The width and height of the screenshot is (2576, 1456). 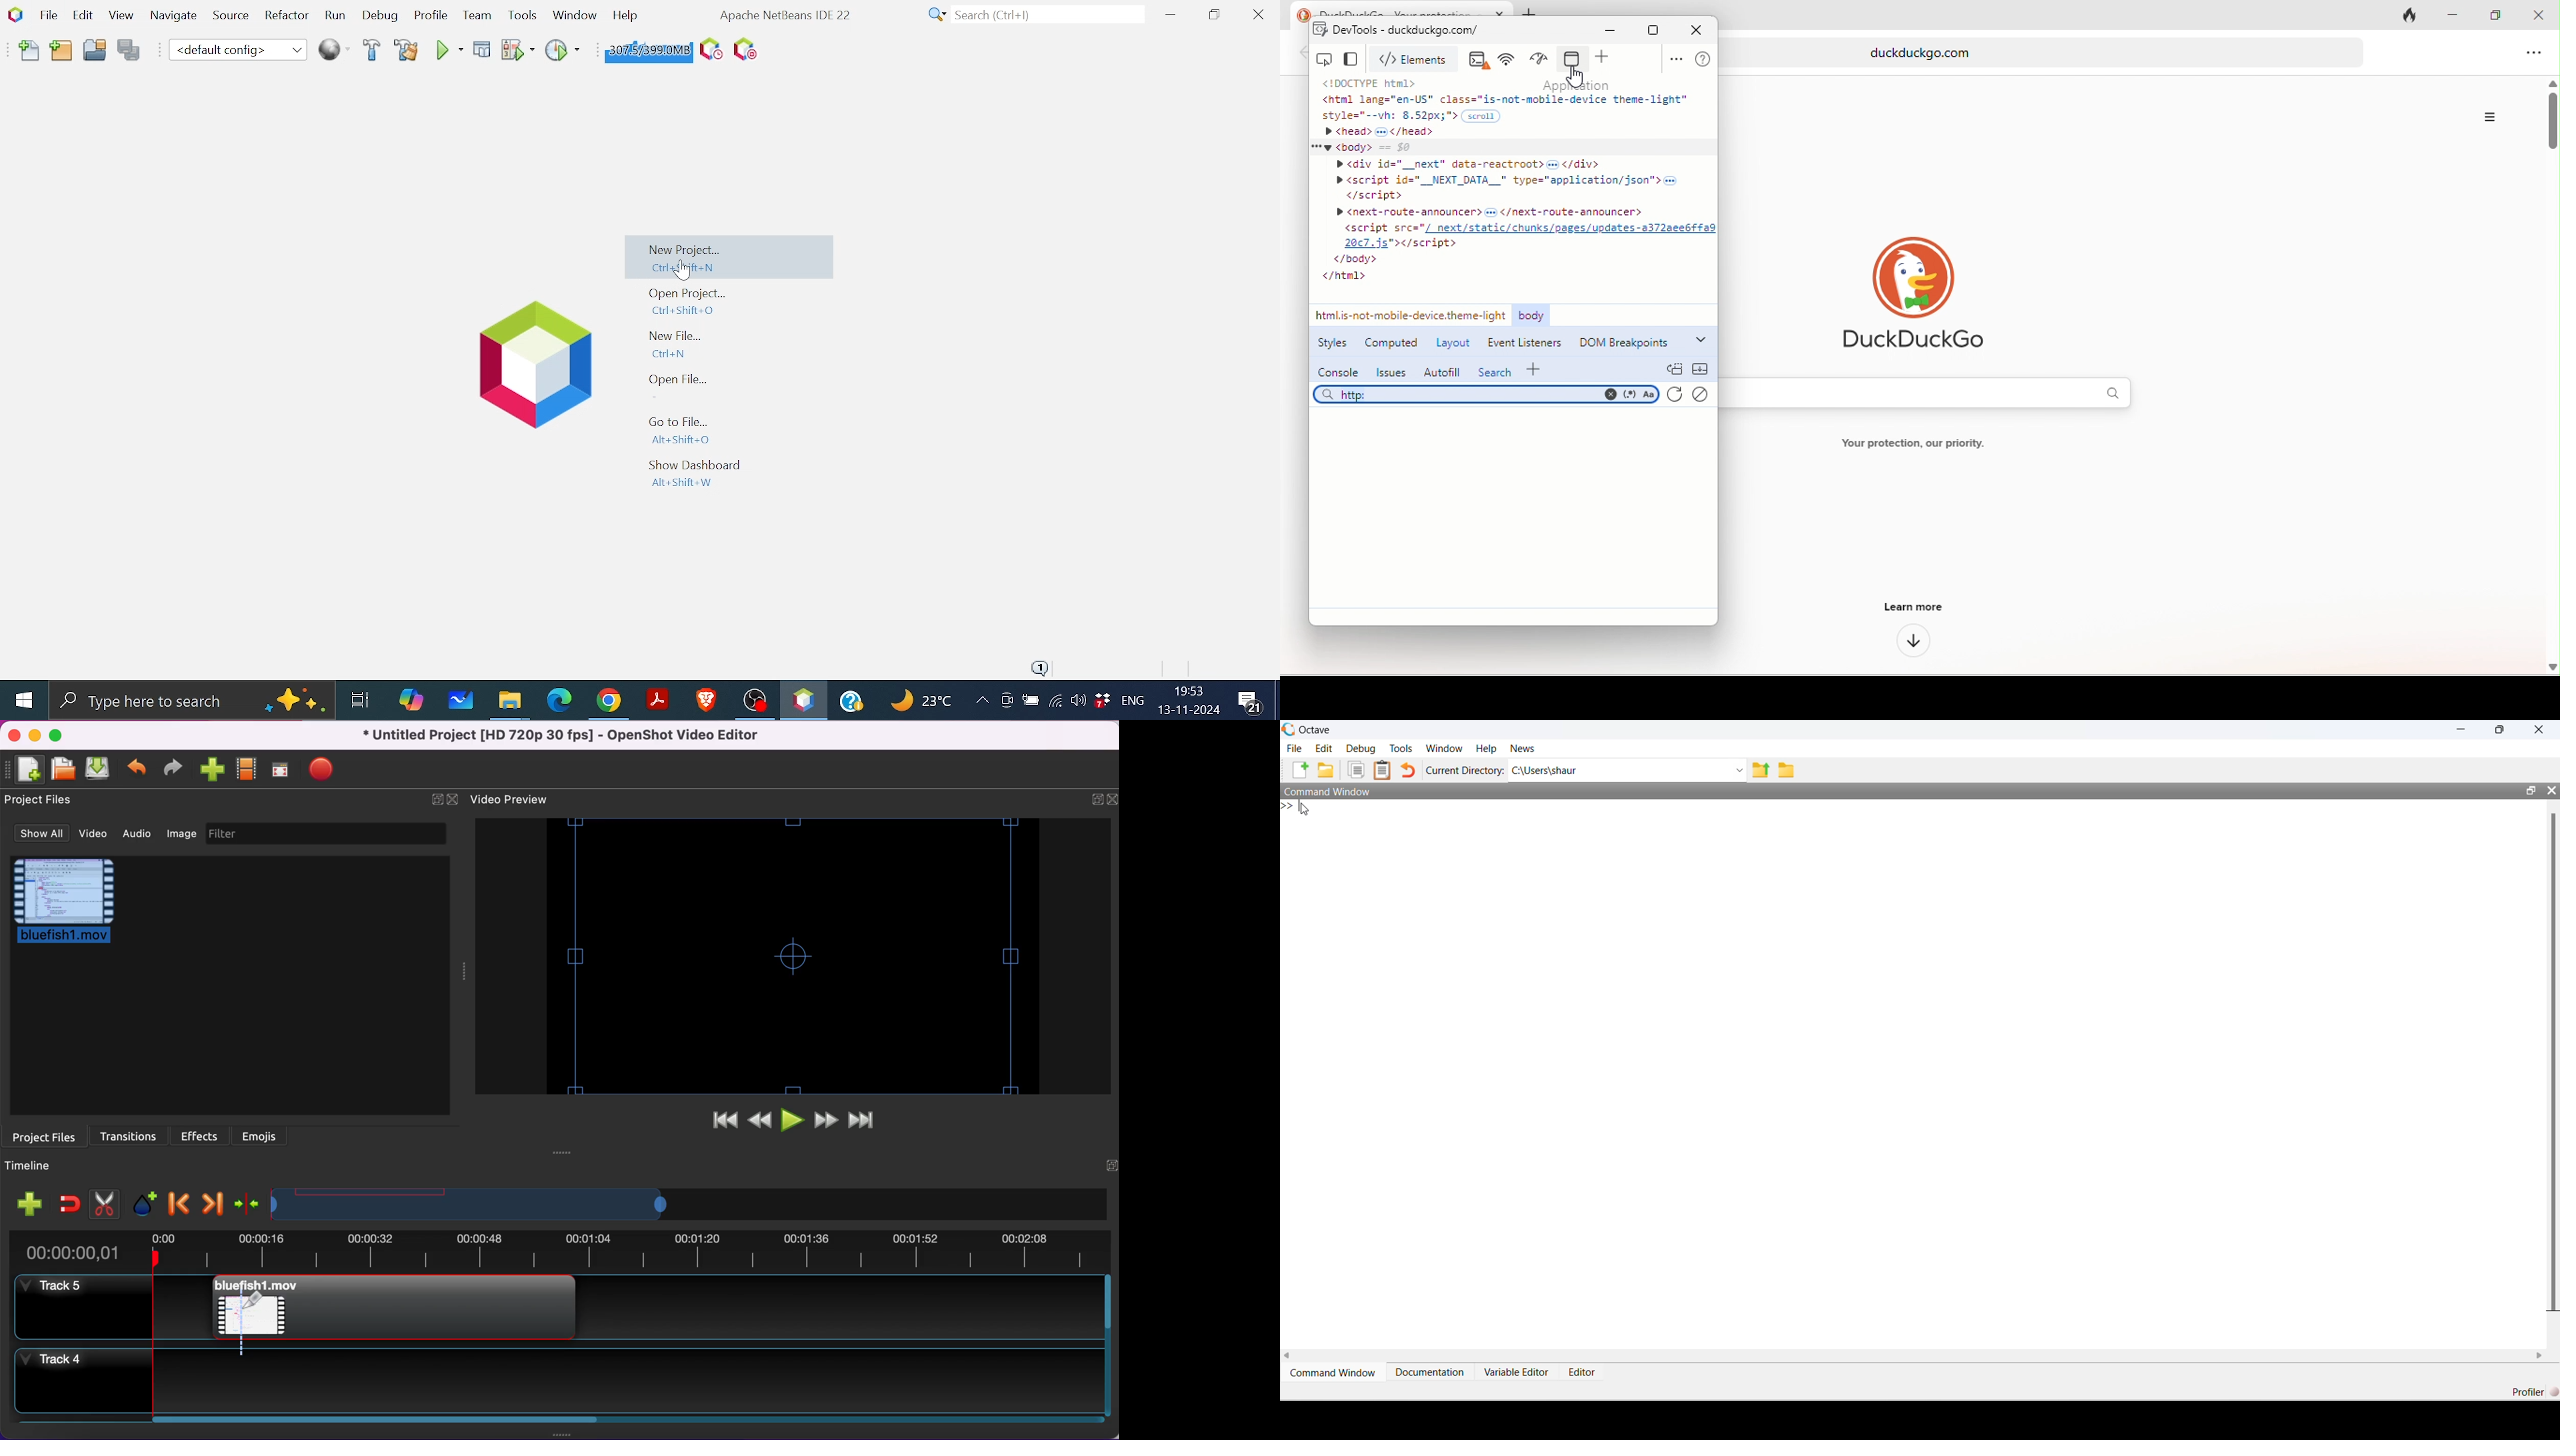 I want to click on jump to end, so click(x=869, y=1121).